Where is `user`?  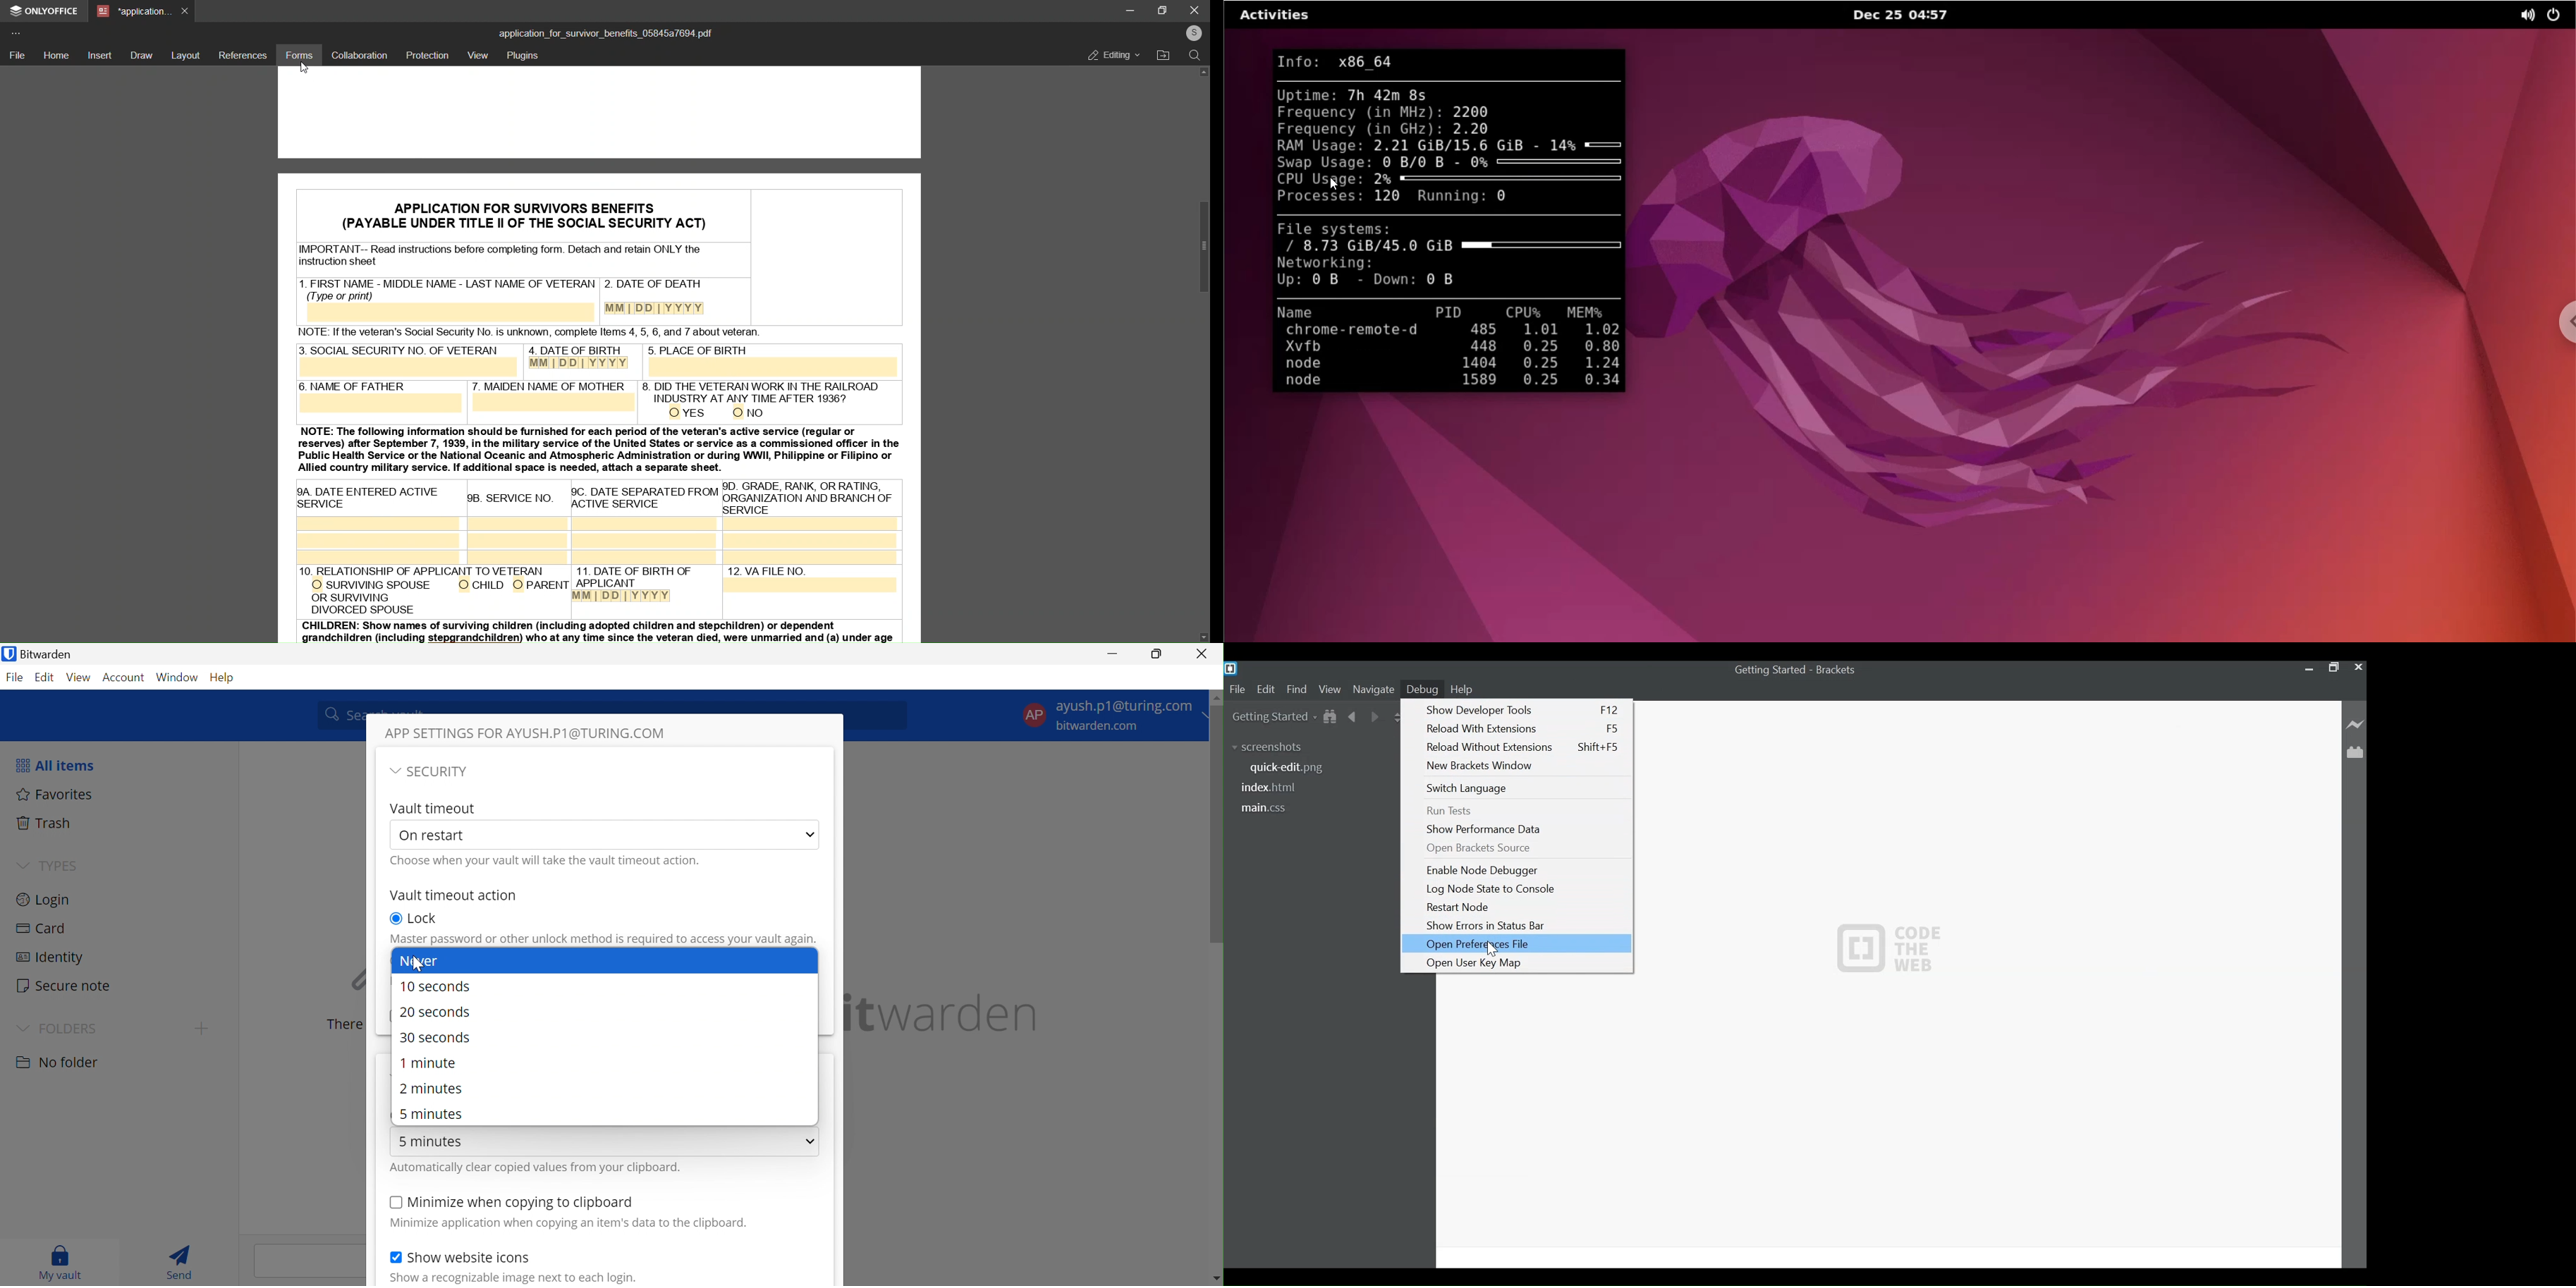 user is located at coordinates (1193, 33).